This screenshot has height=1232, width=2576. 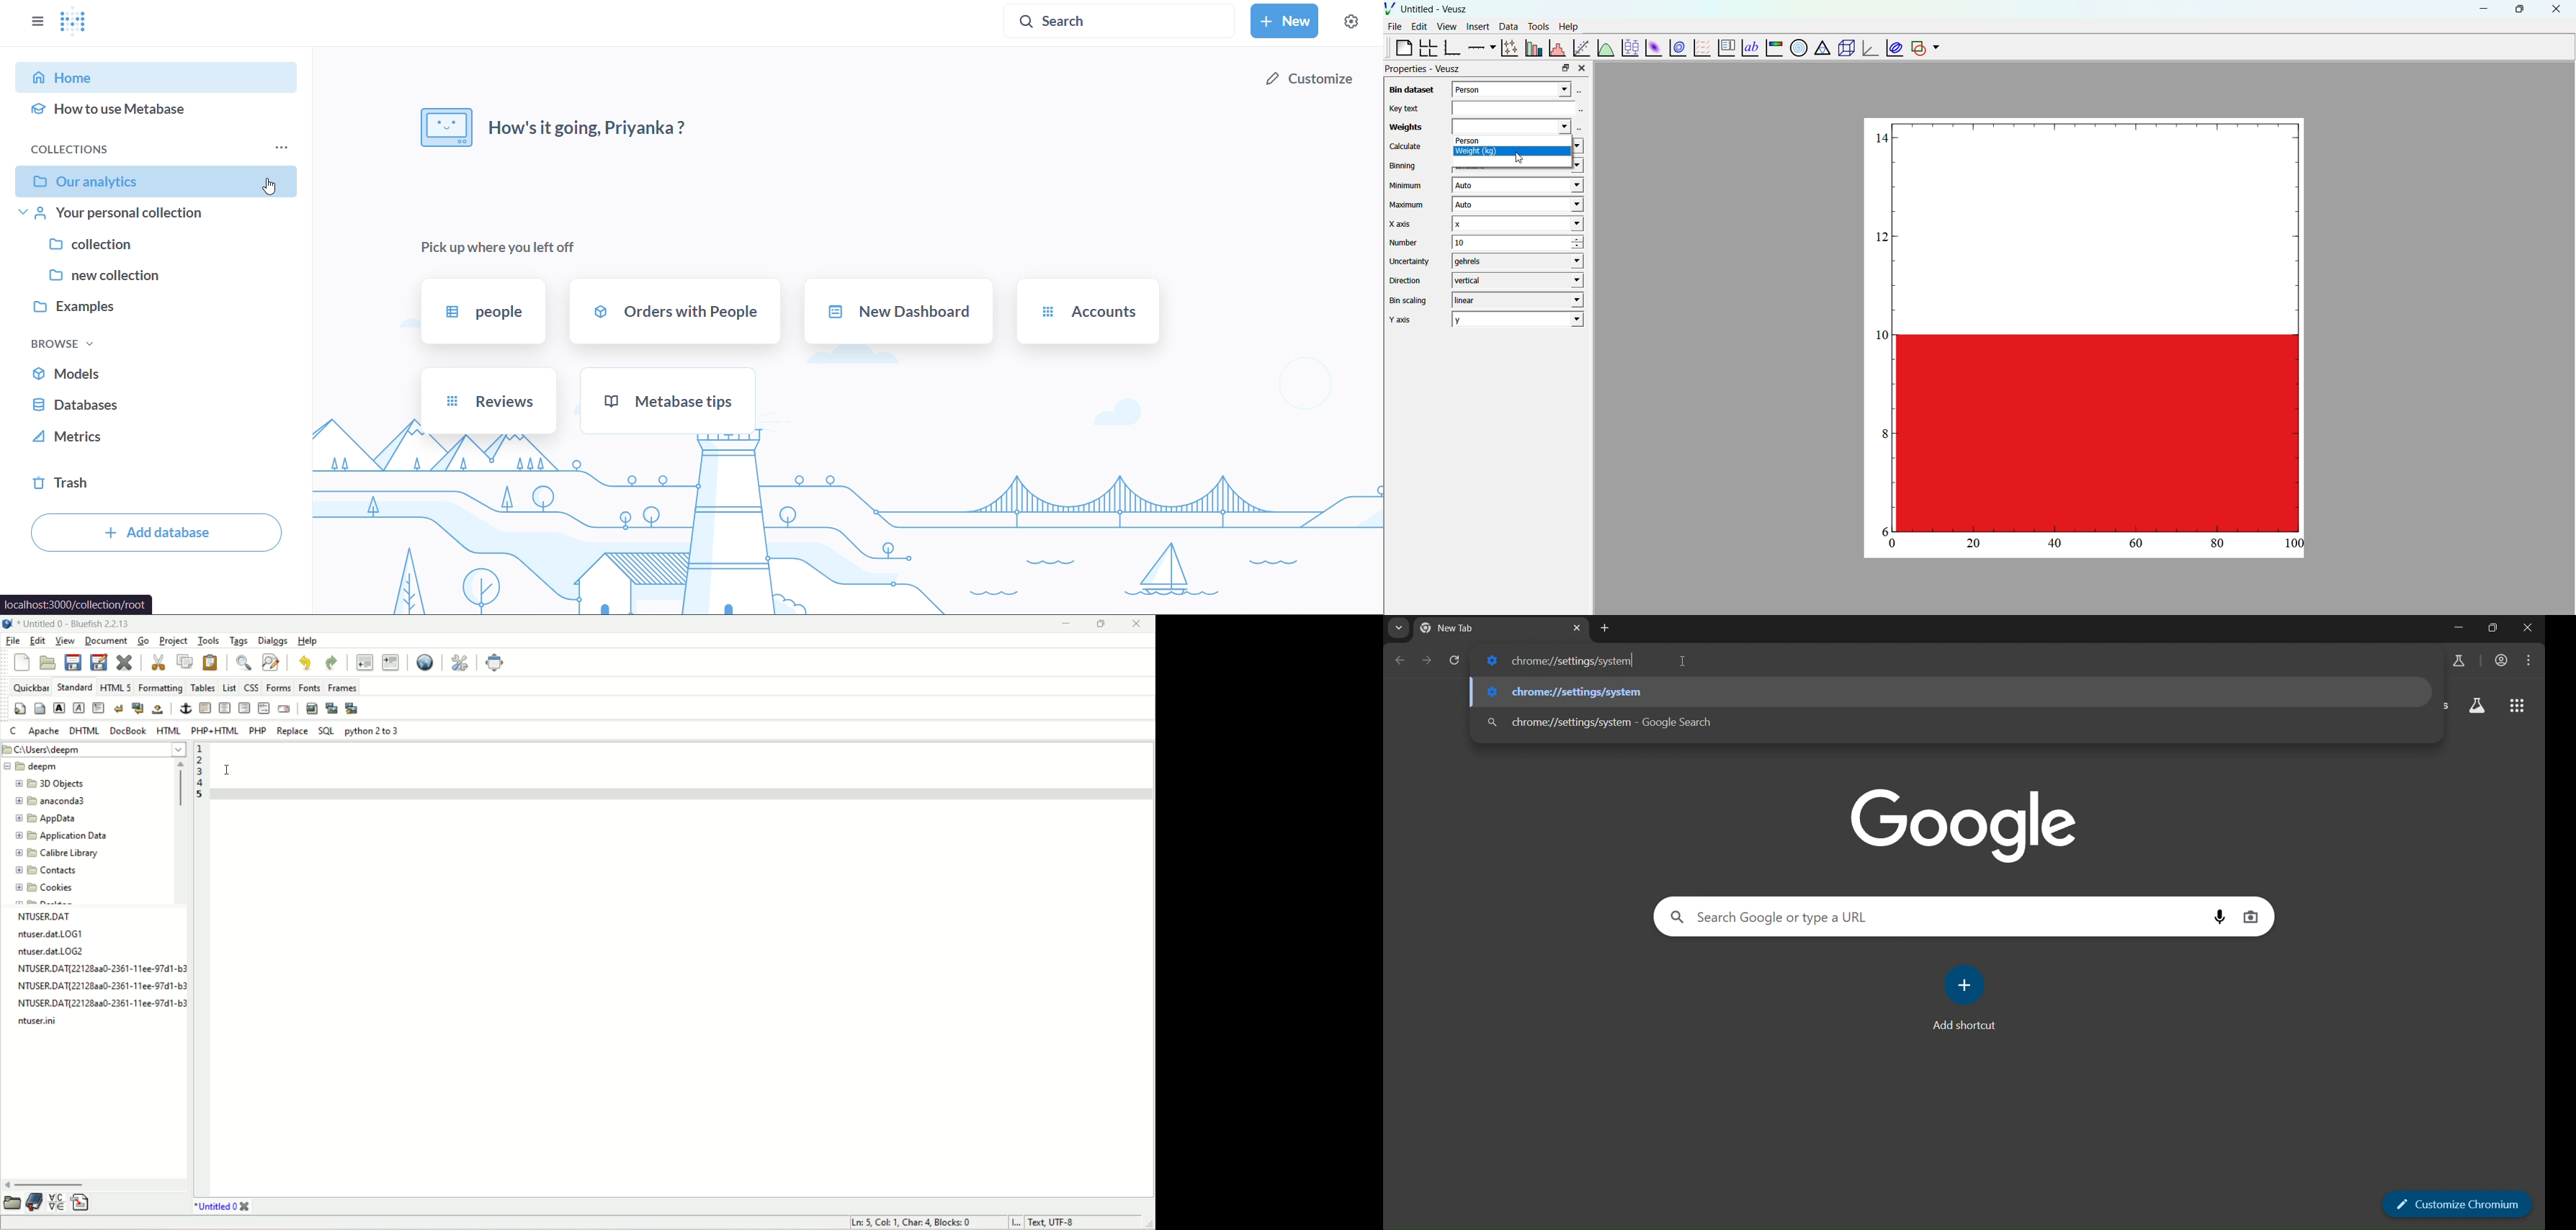 What do you see at coordinates (362, 663) in the screenshot?
I see `unindent` at bounding box center [362, 663].